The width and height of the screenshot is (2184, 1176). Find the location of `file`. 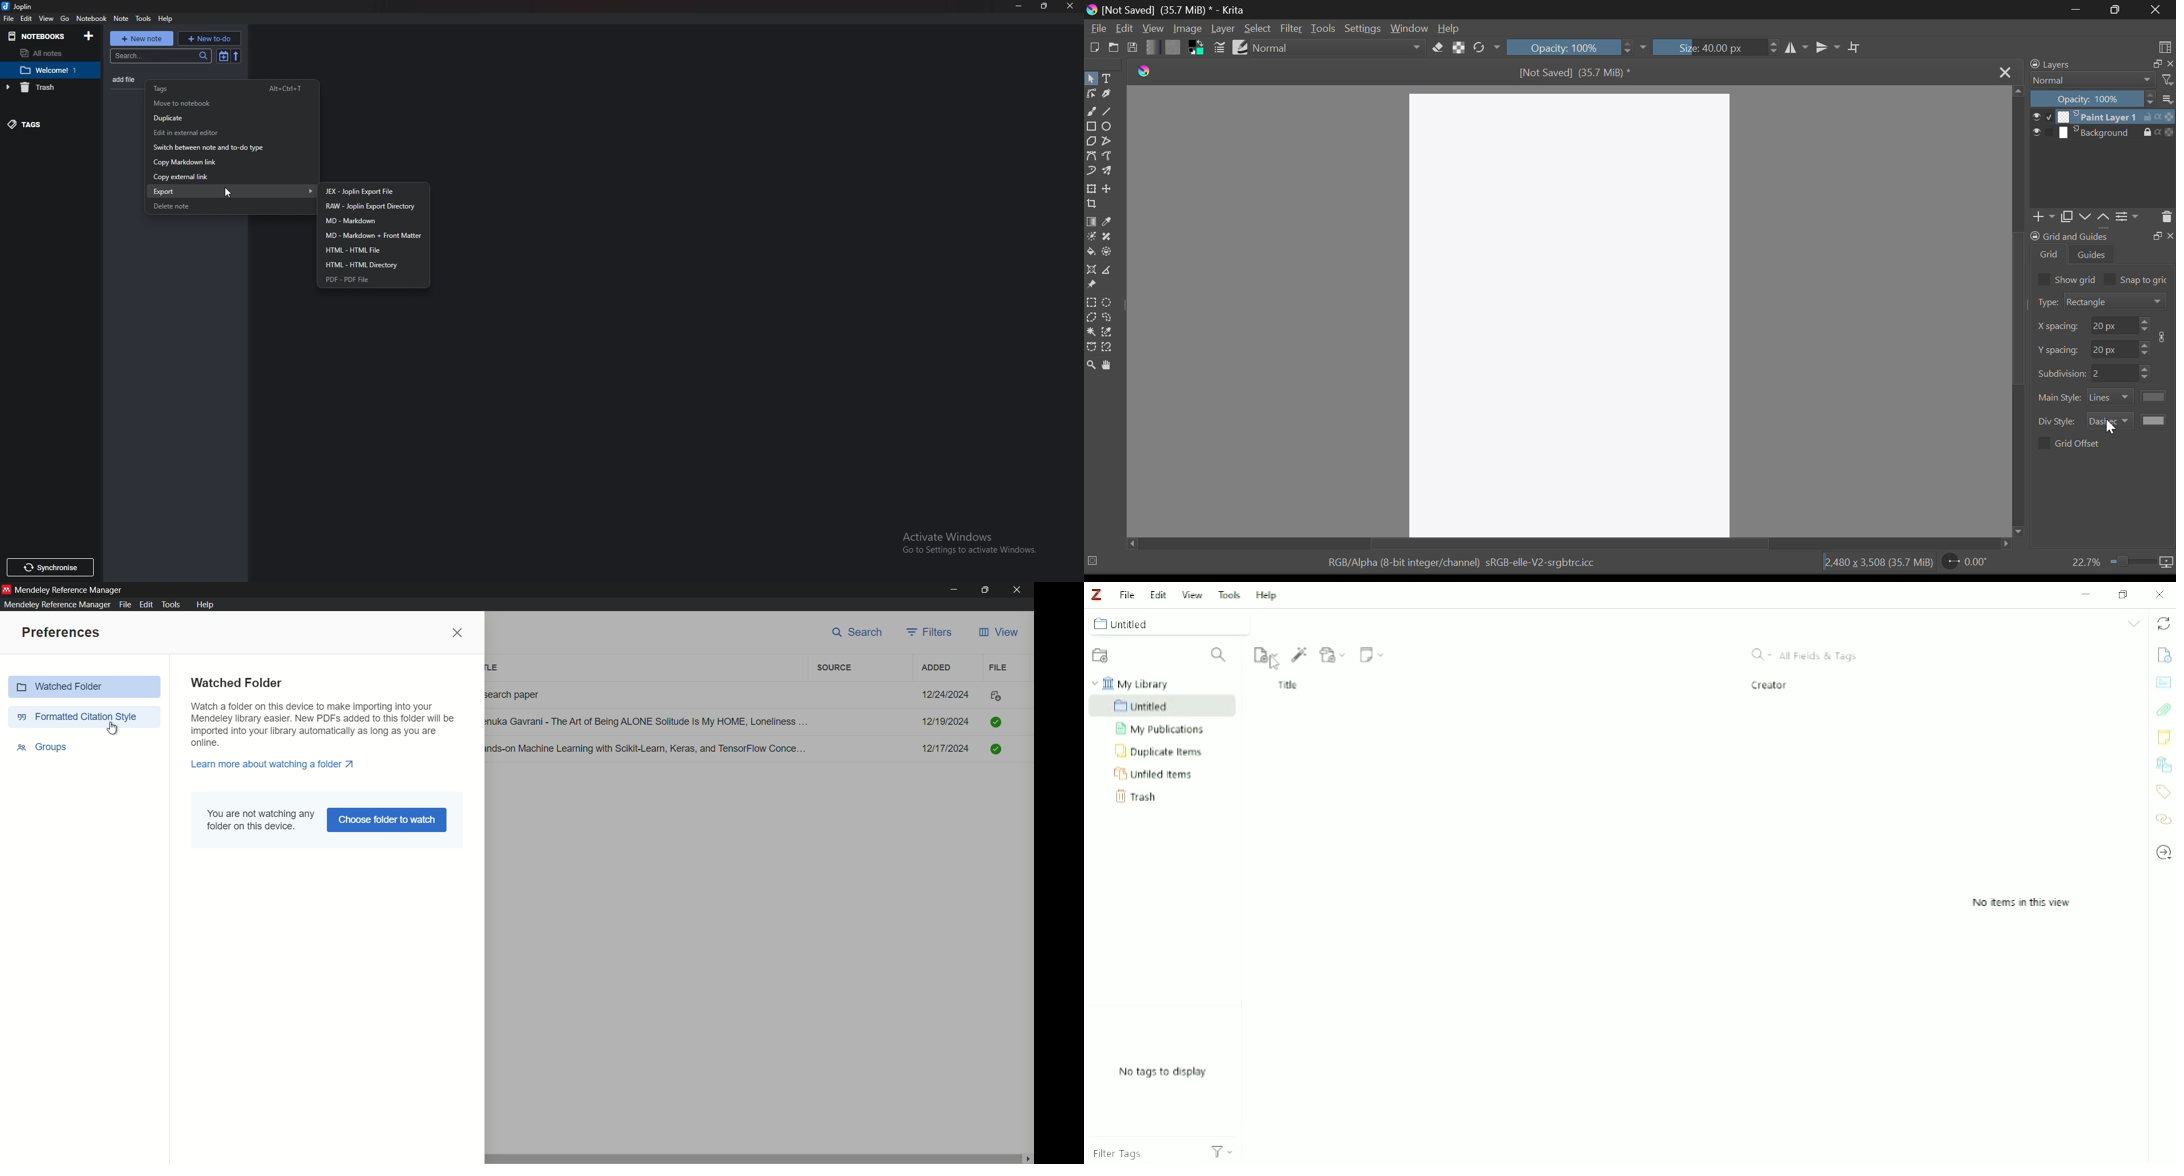

file is located at coordinates (999, 667).